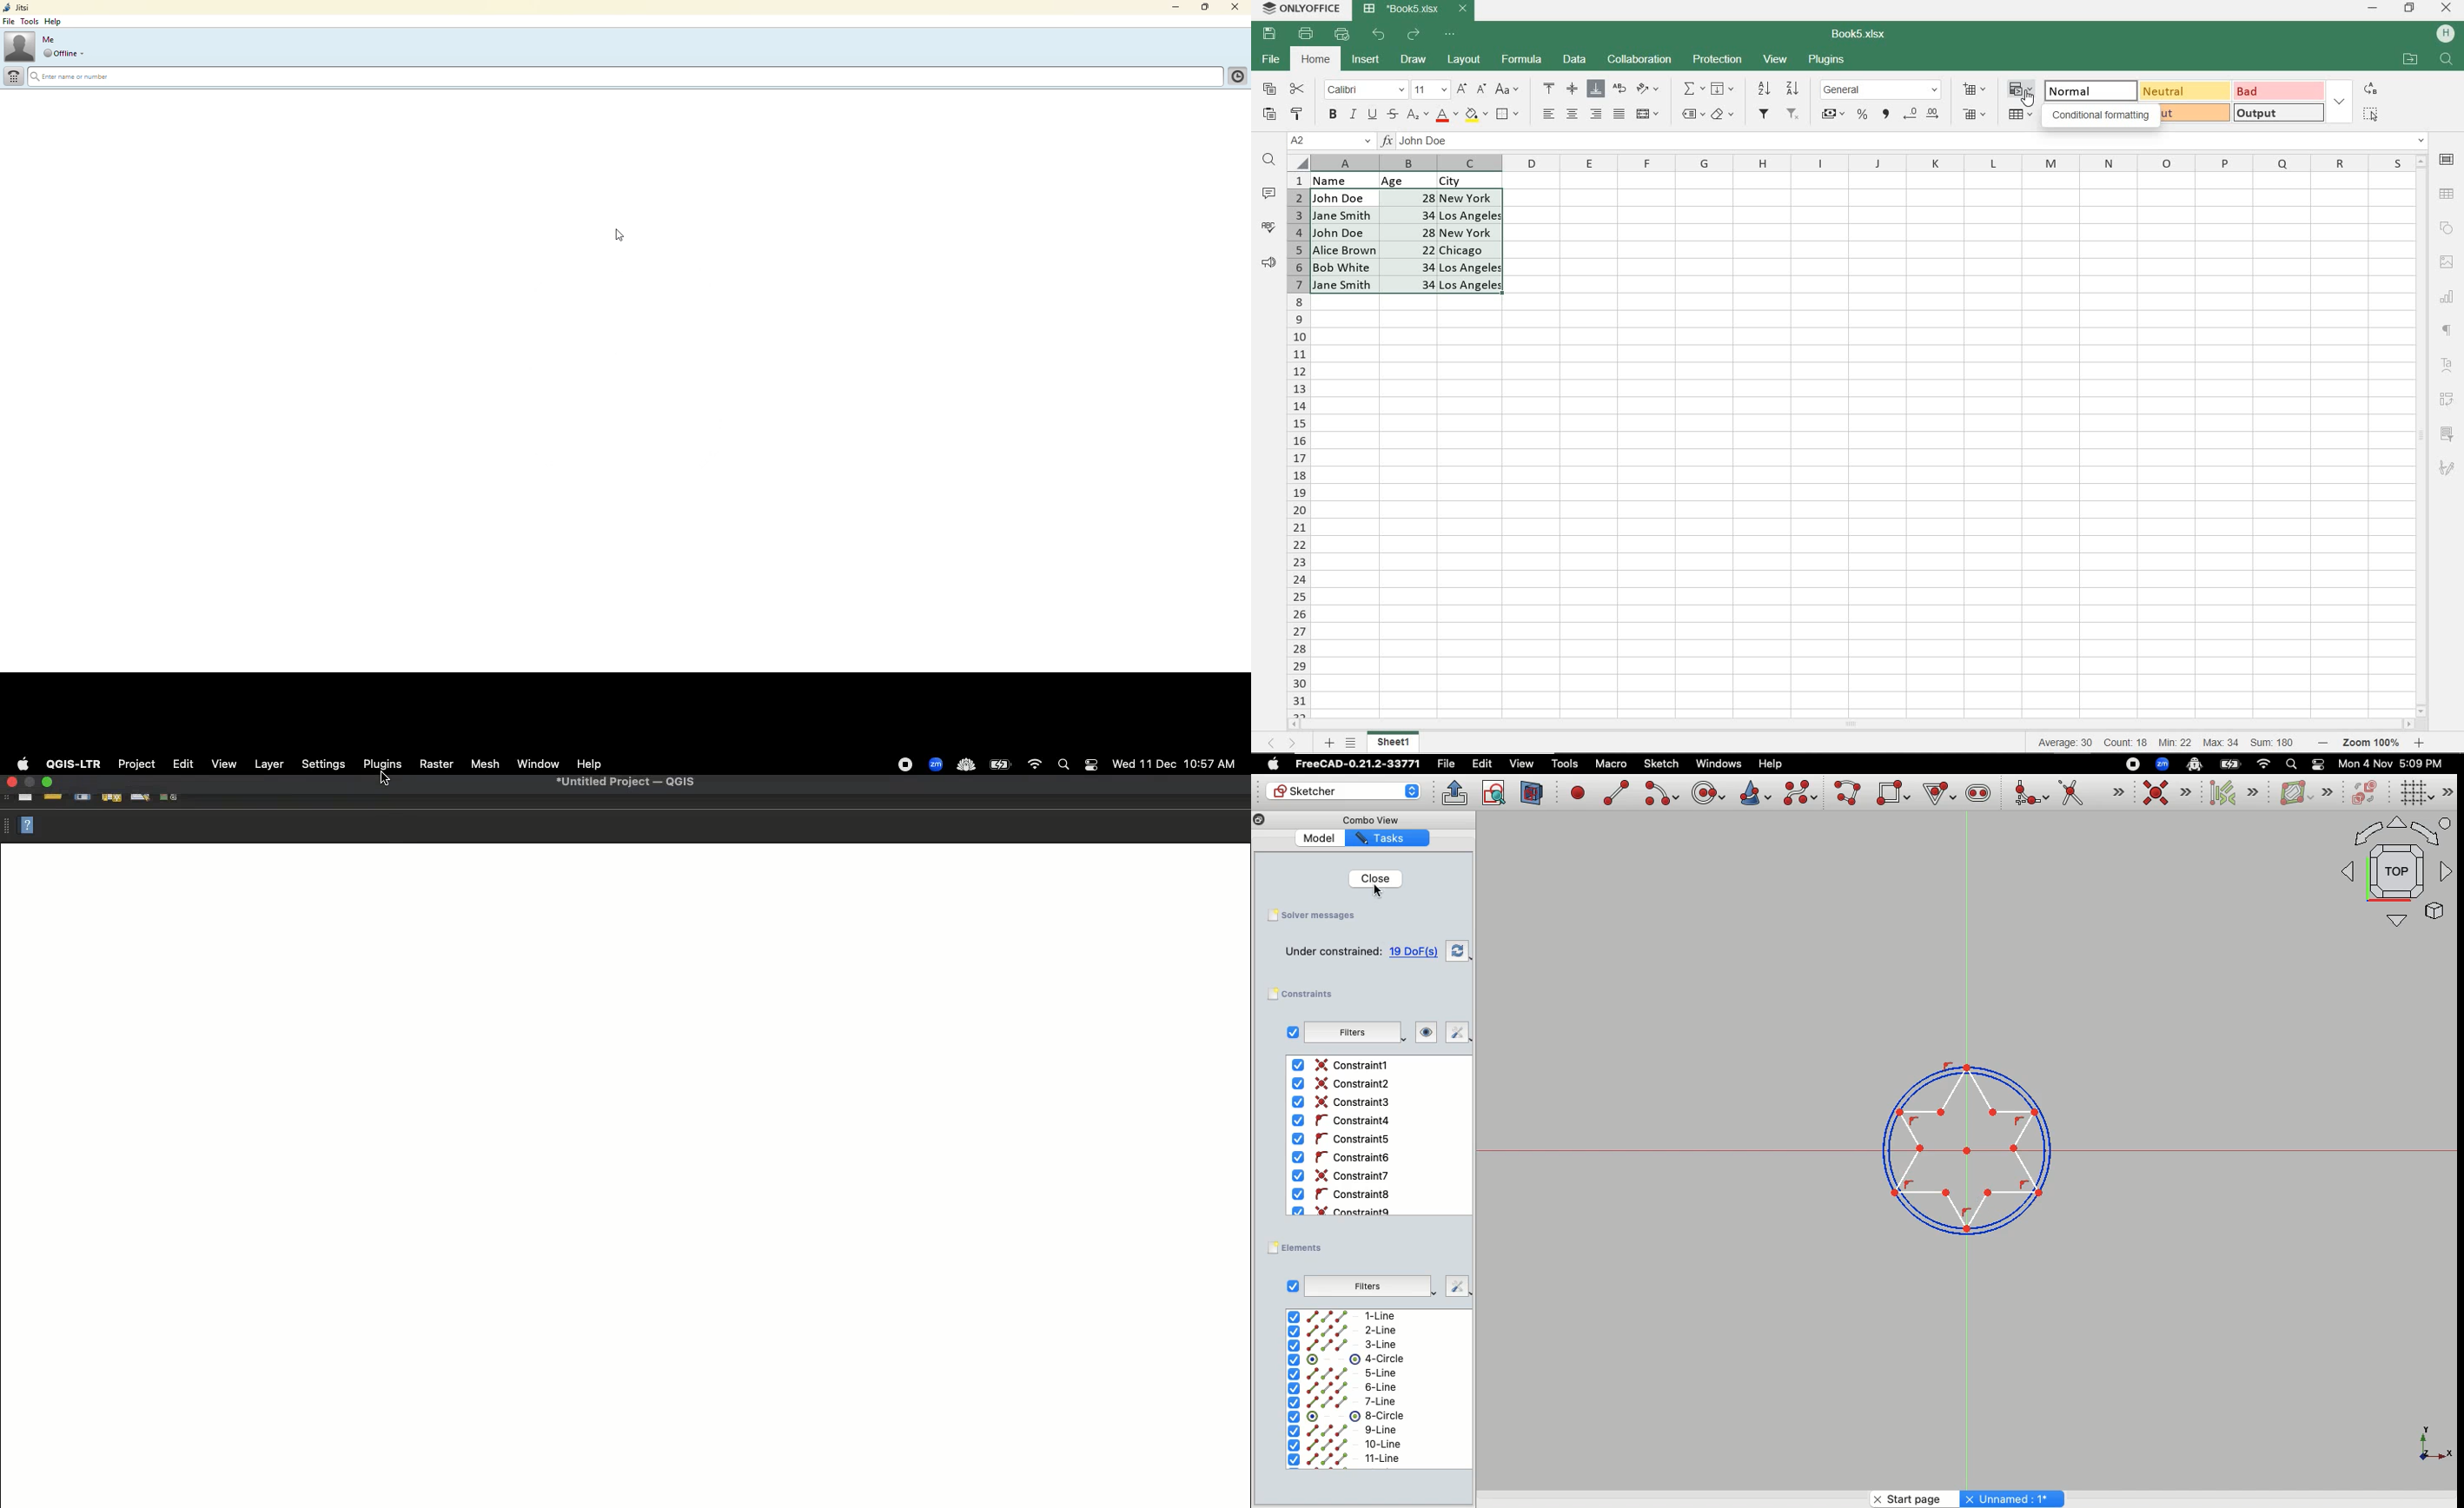 This screenshot has width=2464, height=1512. Describe the element at coordinates (1416, 9) in the screenshot. I see `DOCUMENT NAME` at that location.